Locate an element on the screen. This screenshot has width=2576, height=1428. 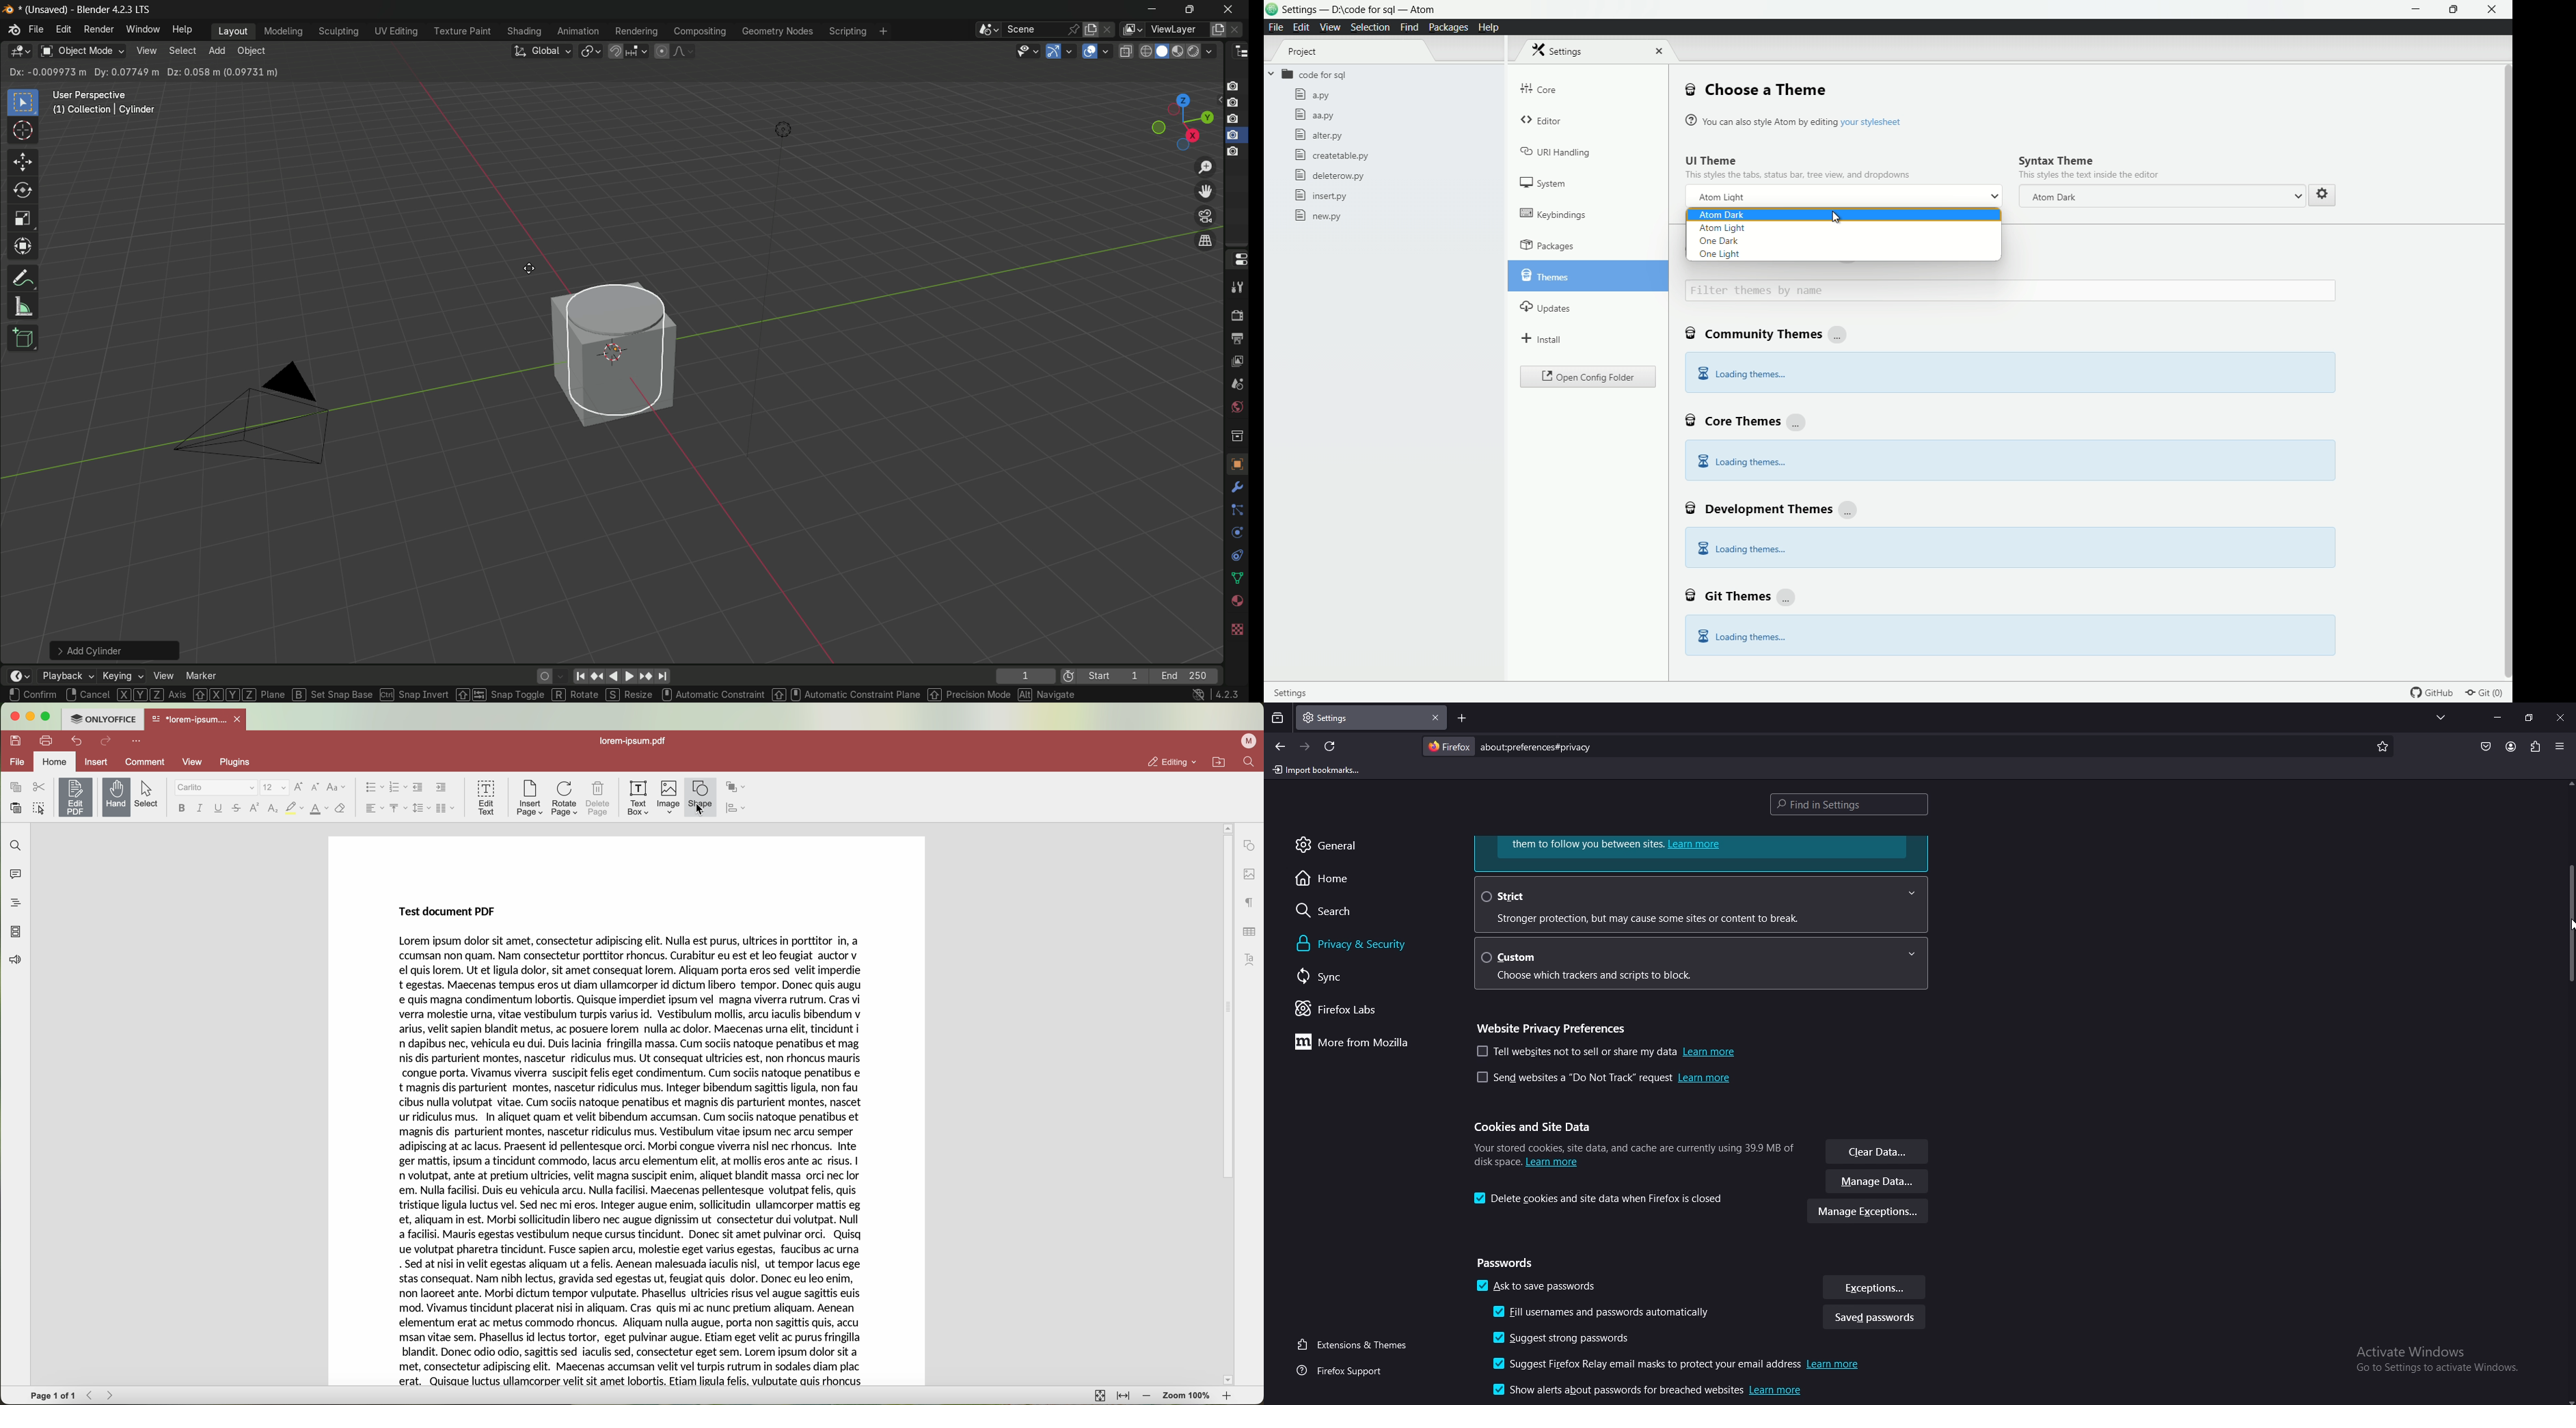
learn more is located at coordinates (1702, 853).